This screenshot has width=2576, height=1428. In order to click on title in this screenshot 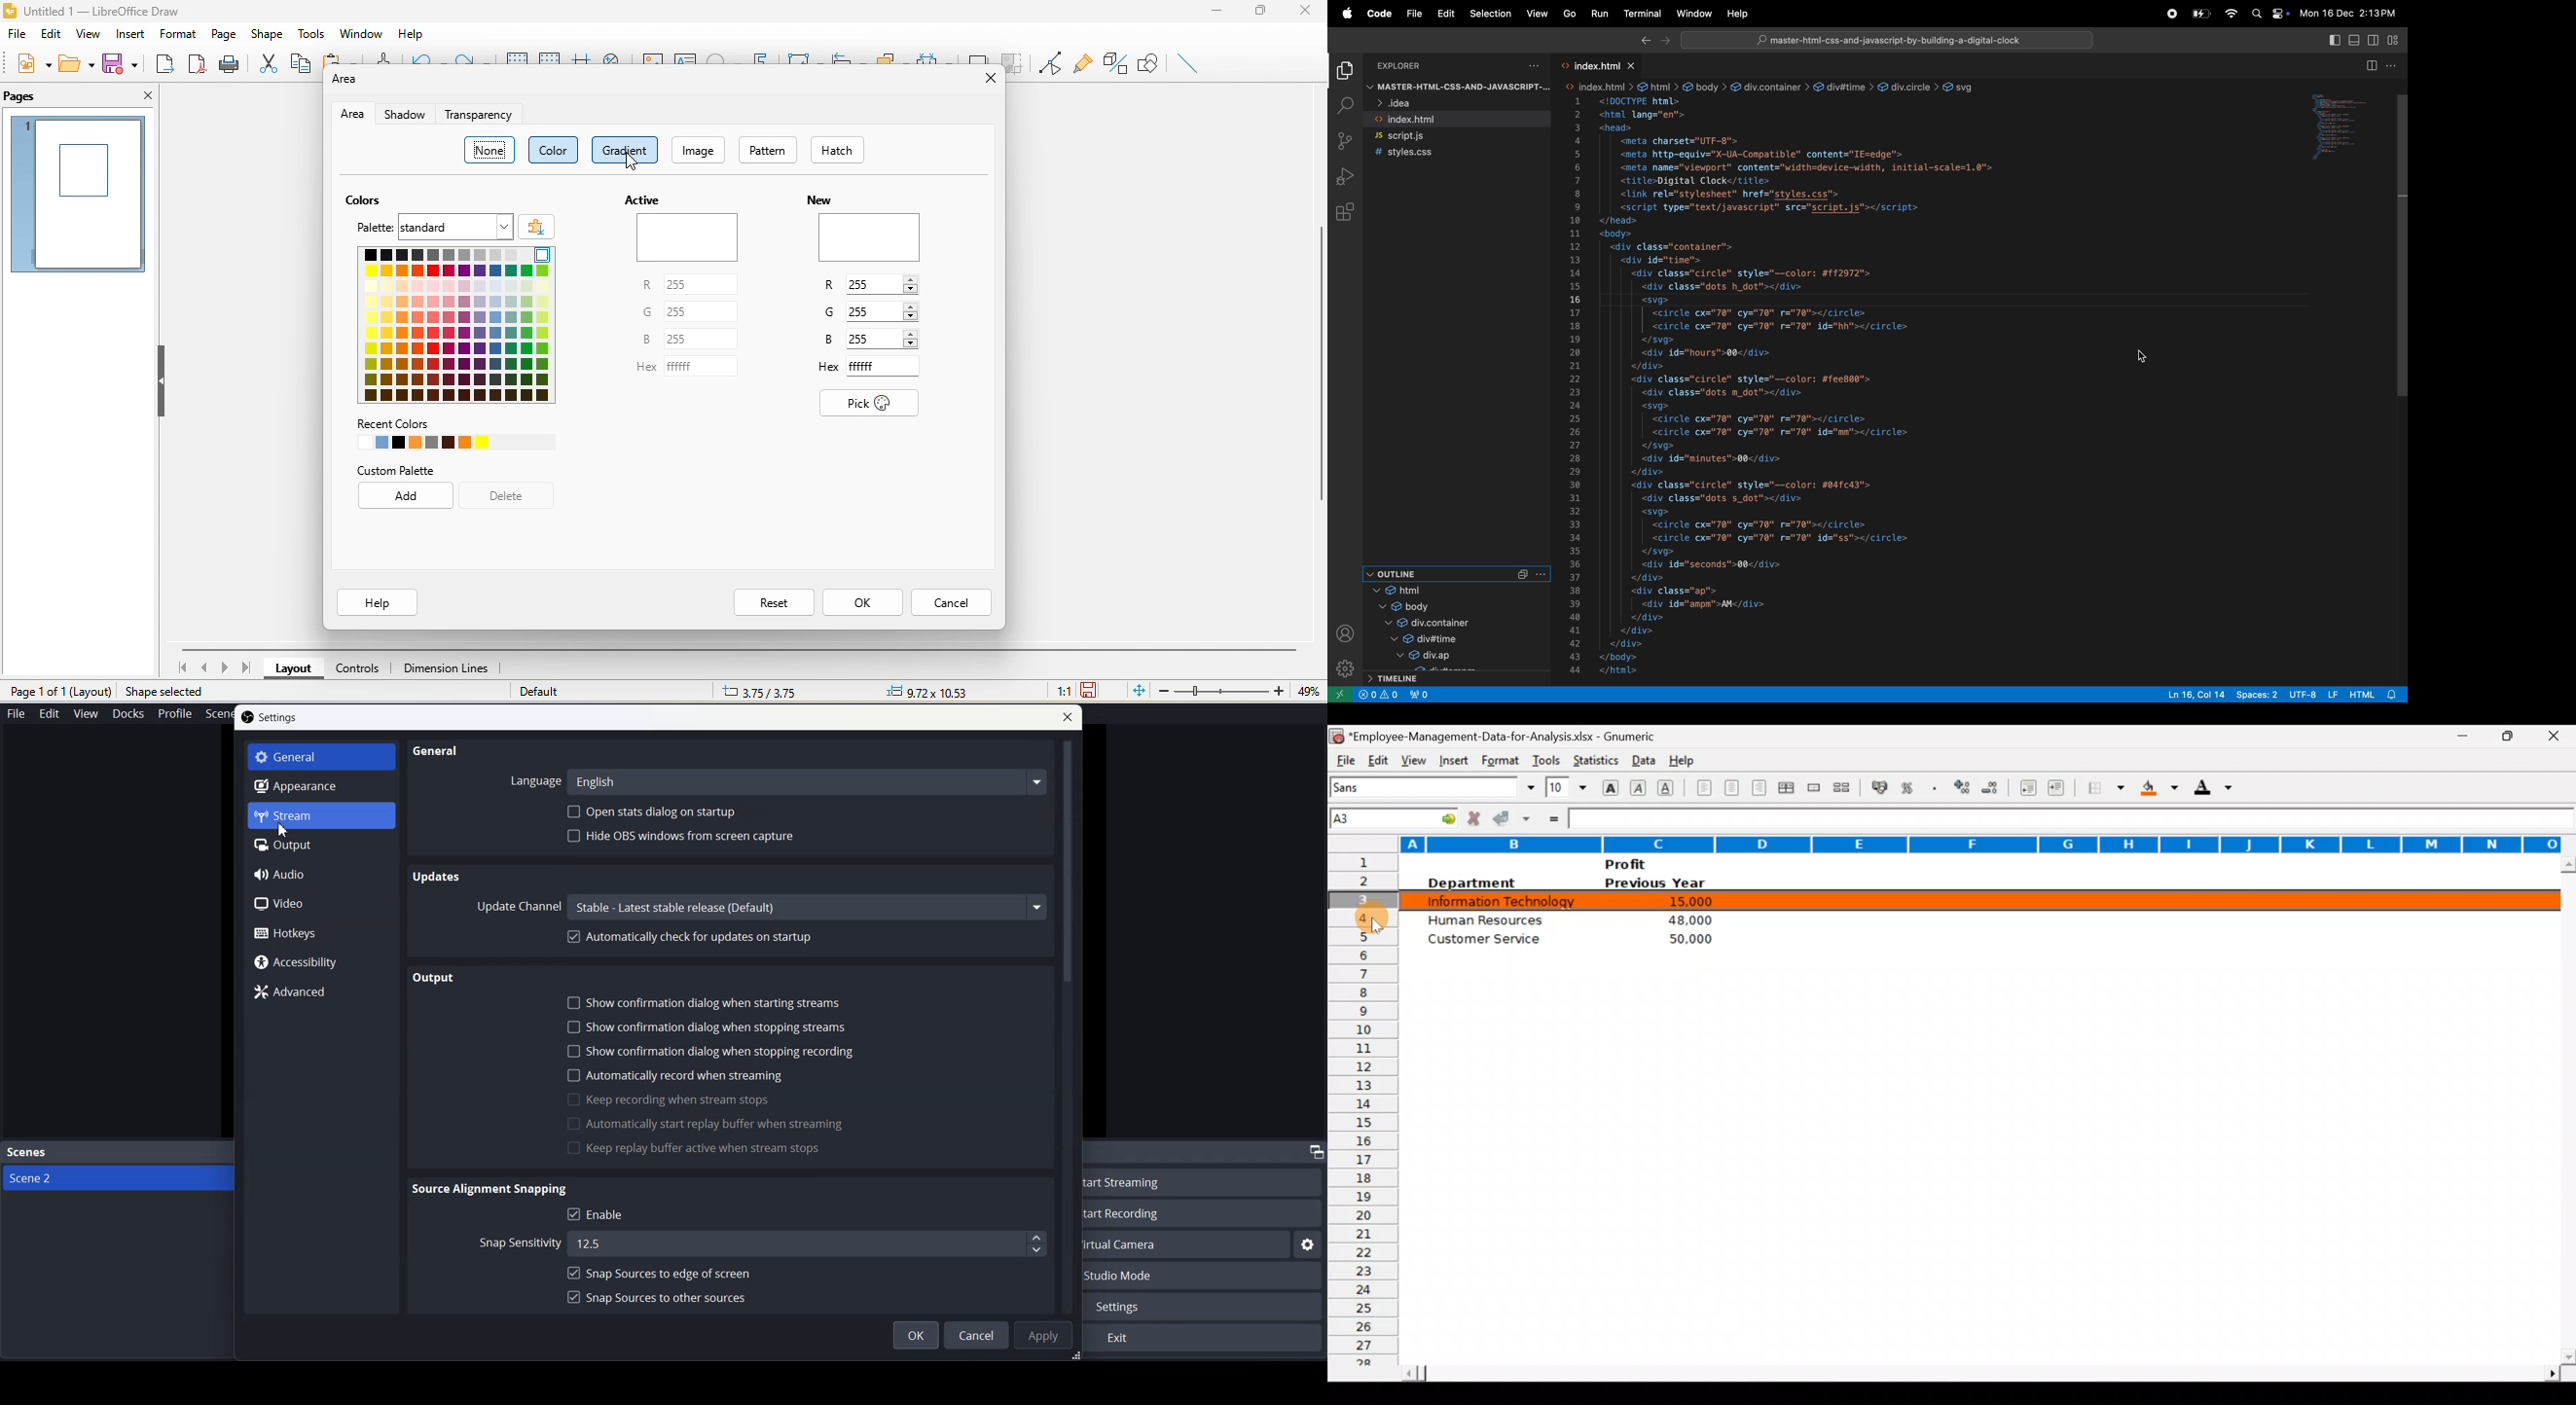, I will do `click(109, 12)`.